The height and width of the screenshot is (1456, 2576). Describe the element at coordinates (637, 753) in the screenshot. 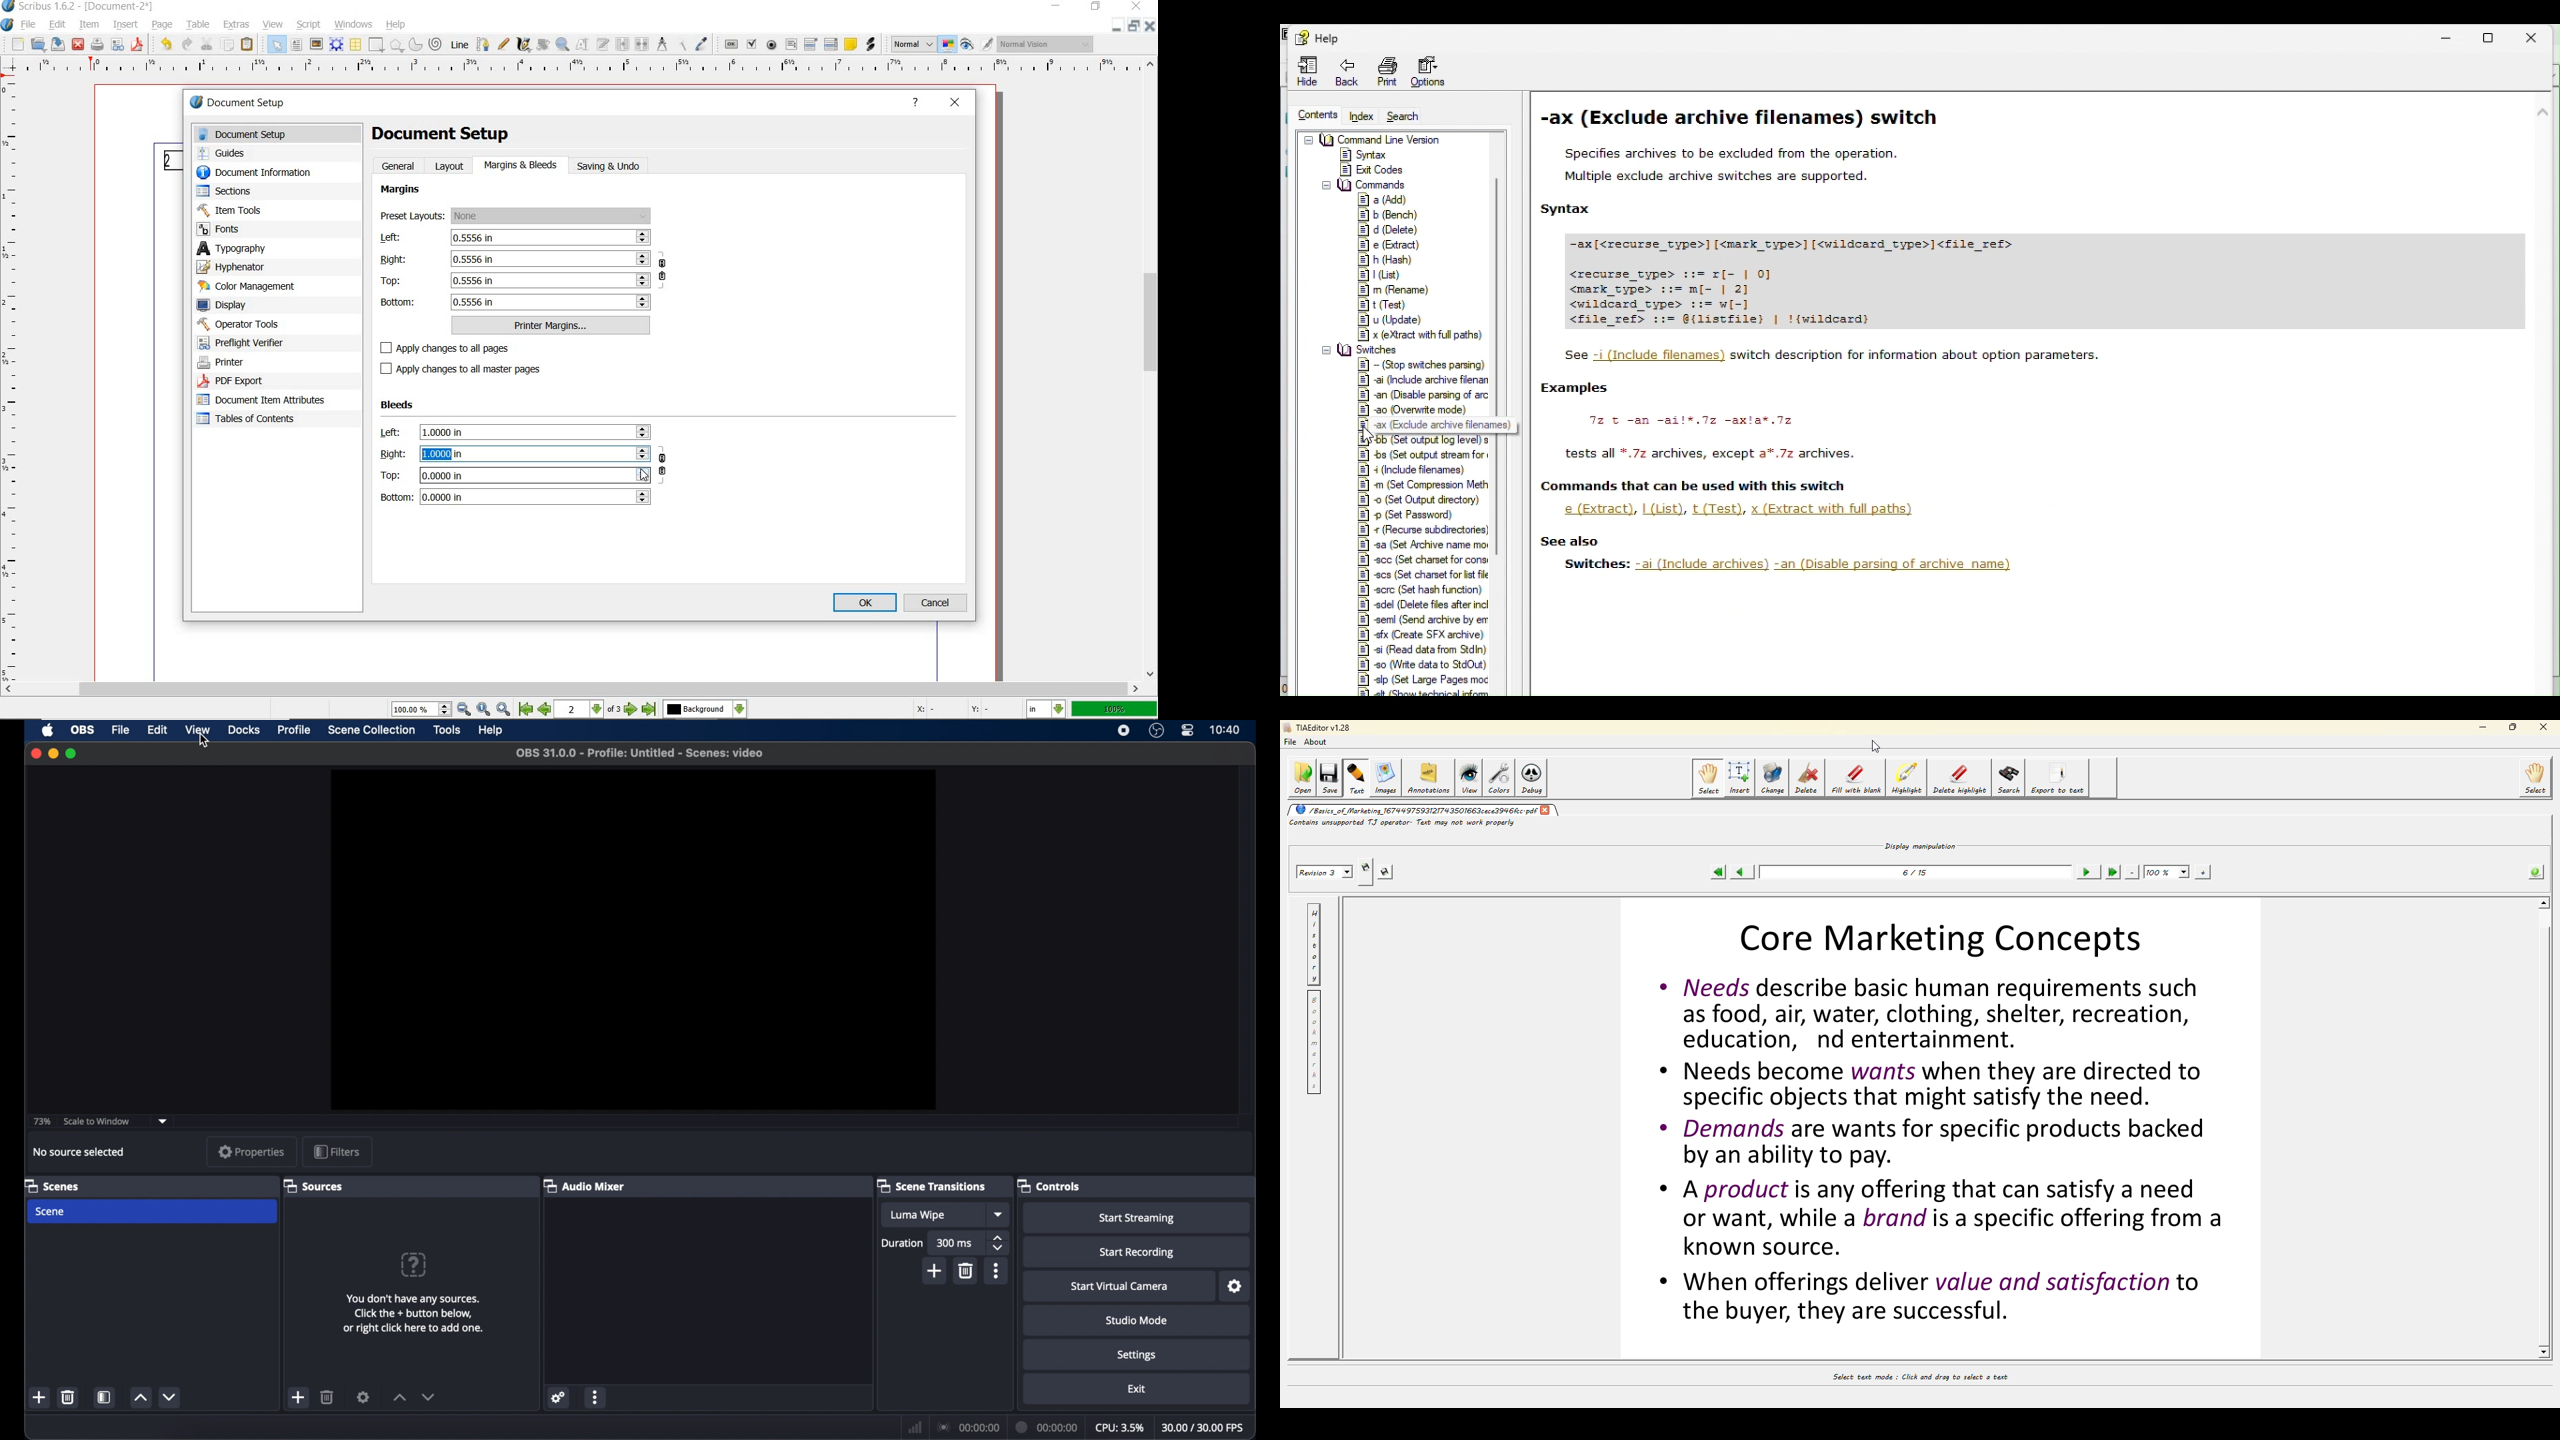

I see `OBS 31.0.0 - Profile: Untitled - Scenes: video` at that location.